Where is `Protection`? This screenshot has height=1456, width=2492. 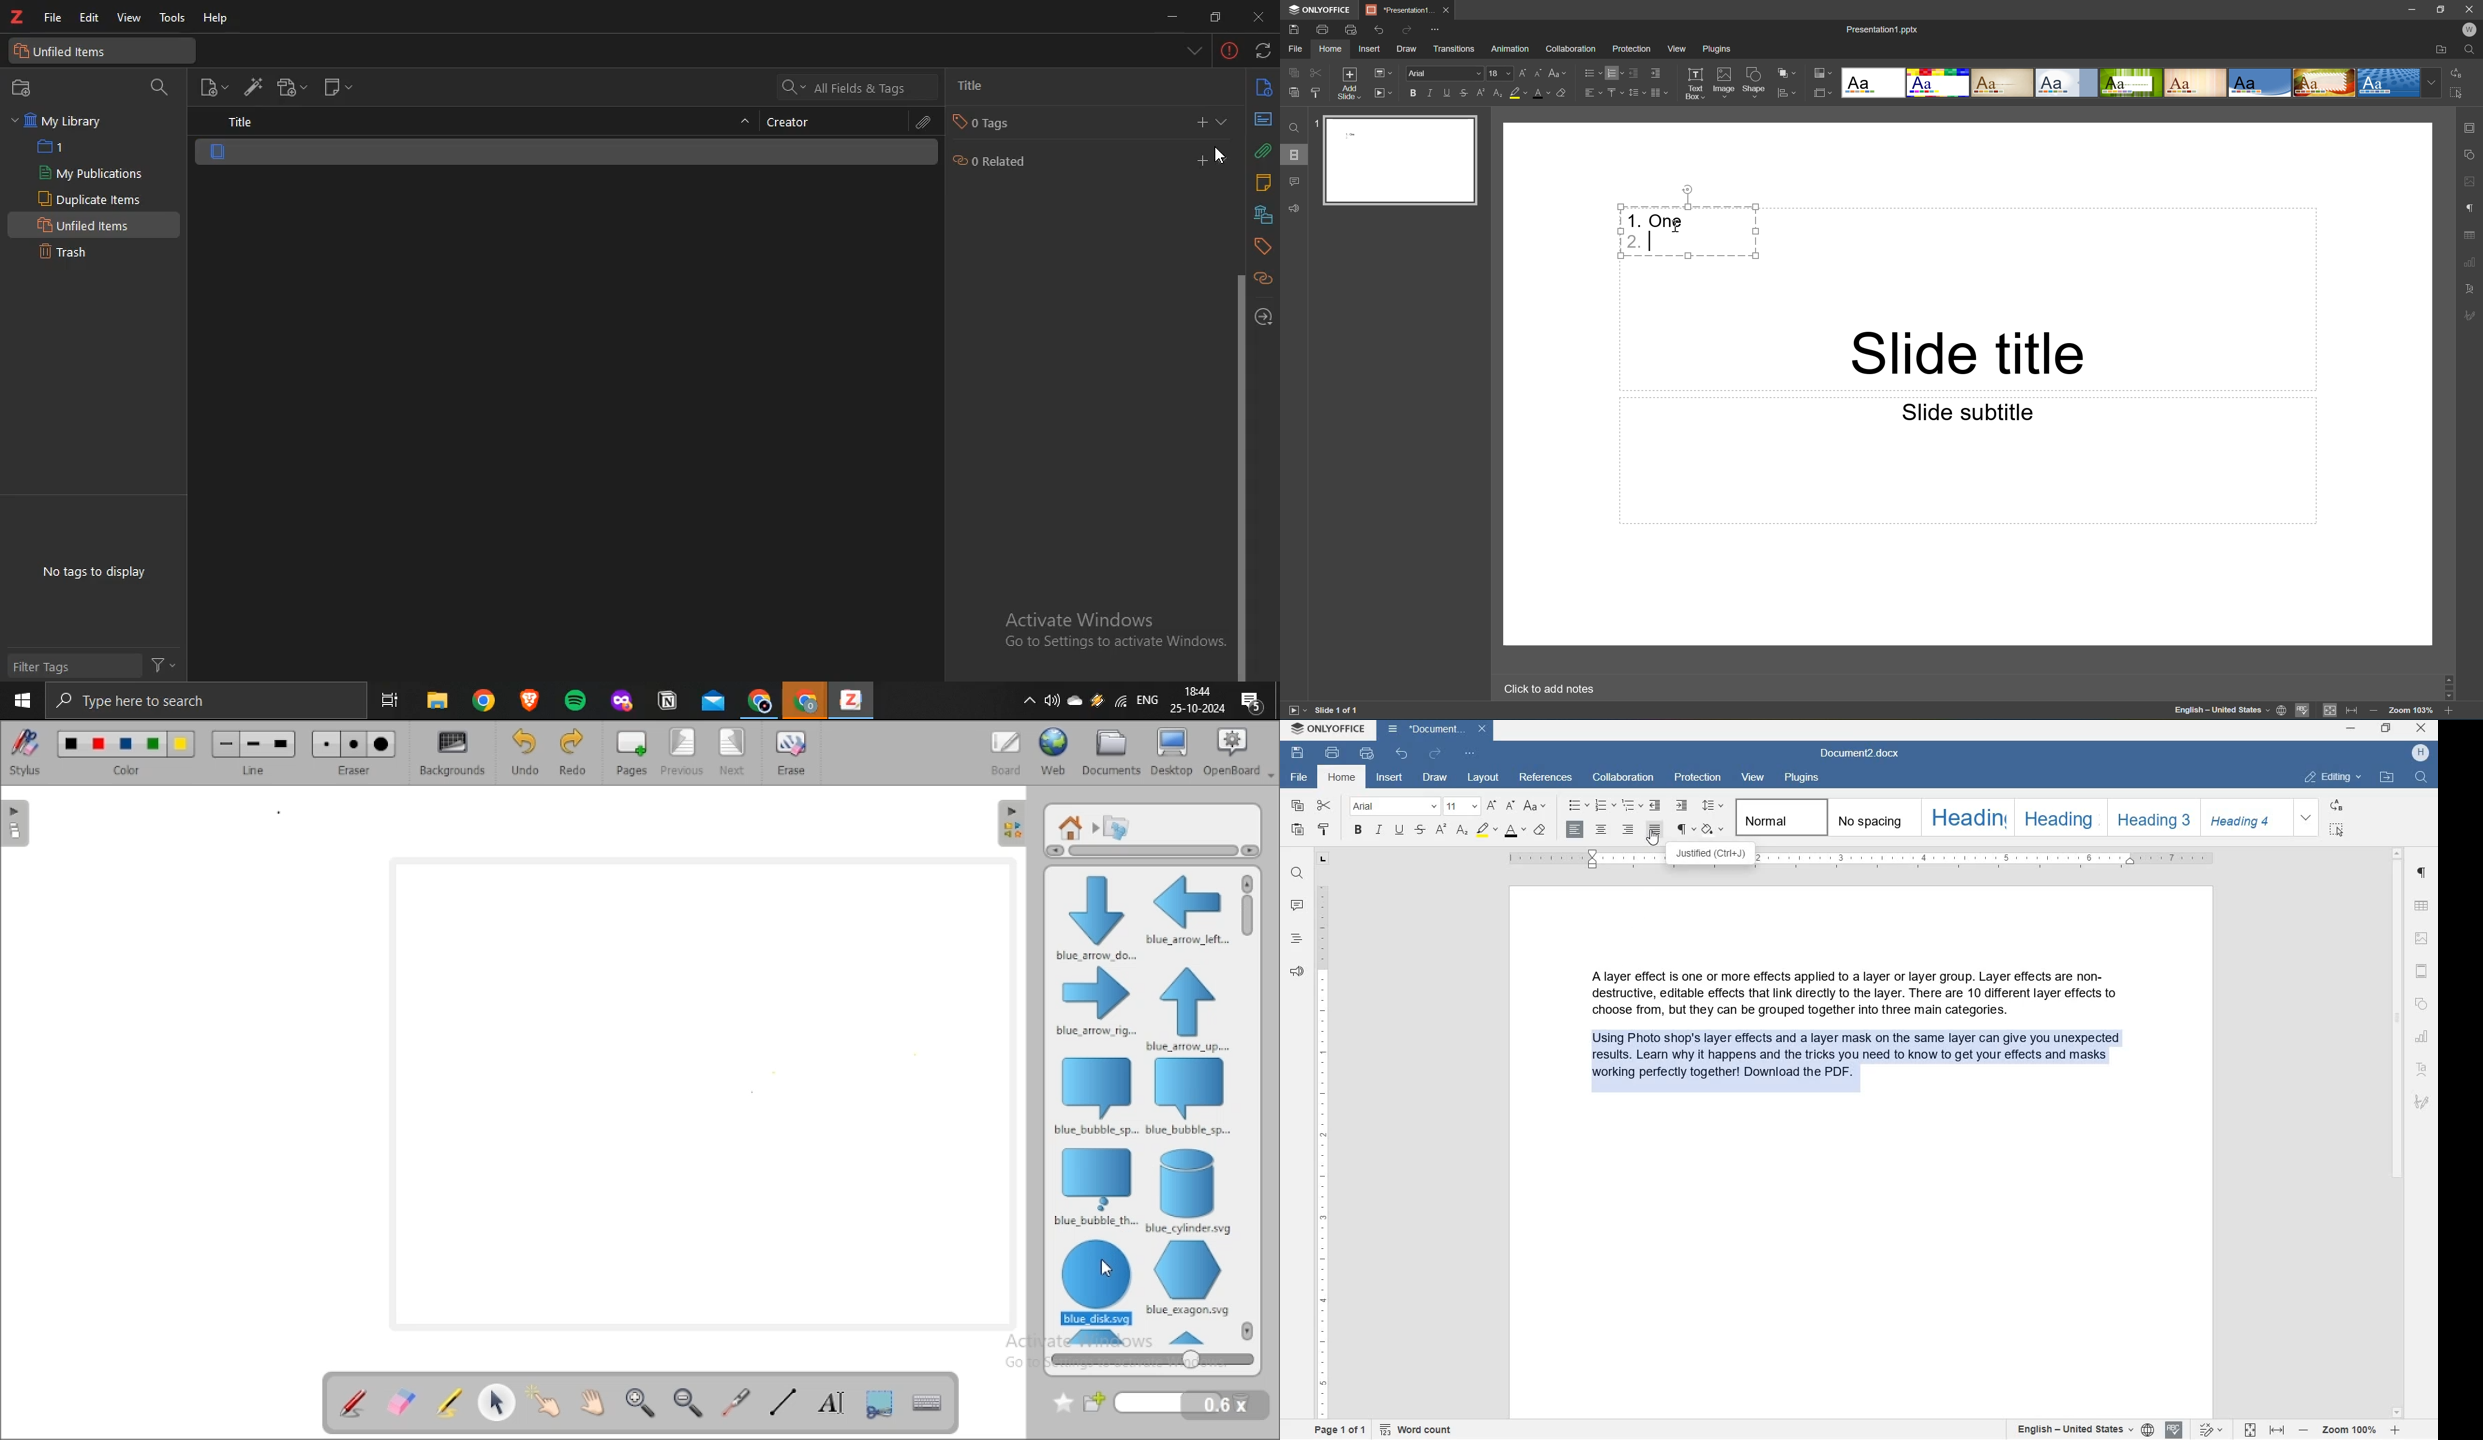 Protection is located at coordinates (1632, 48).